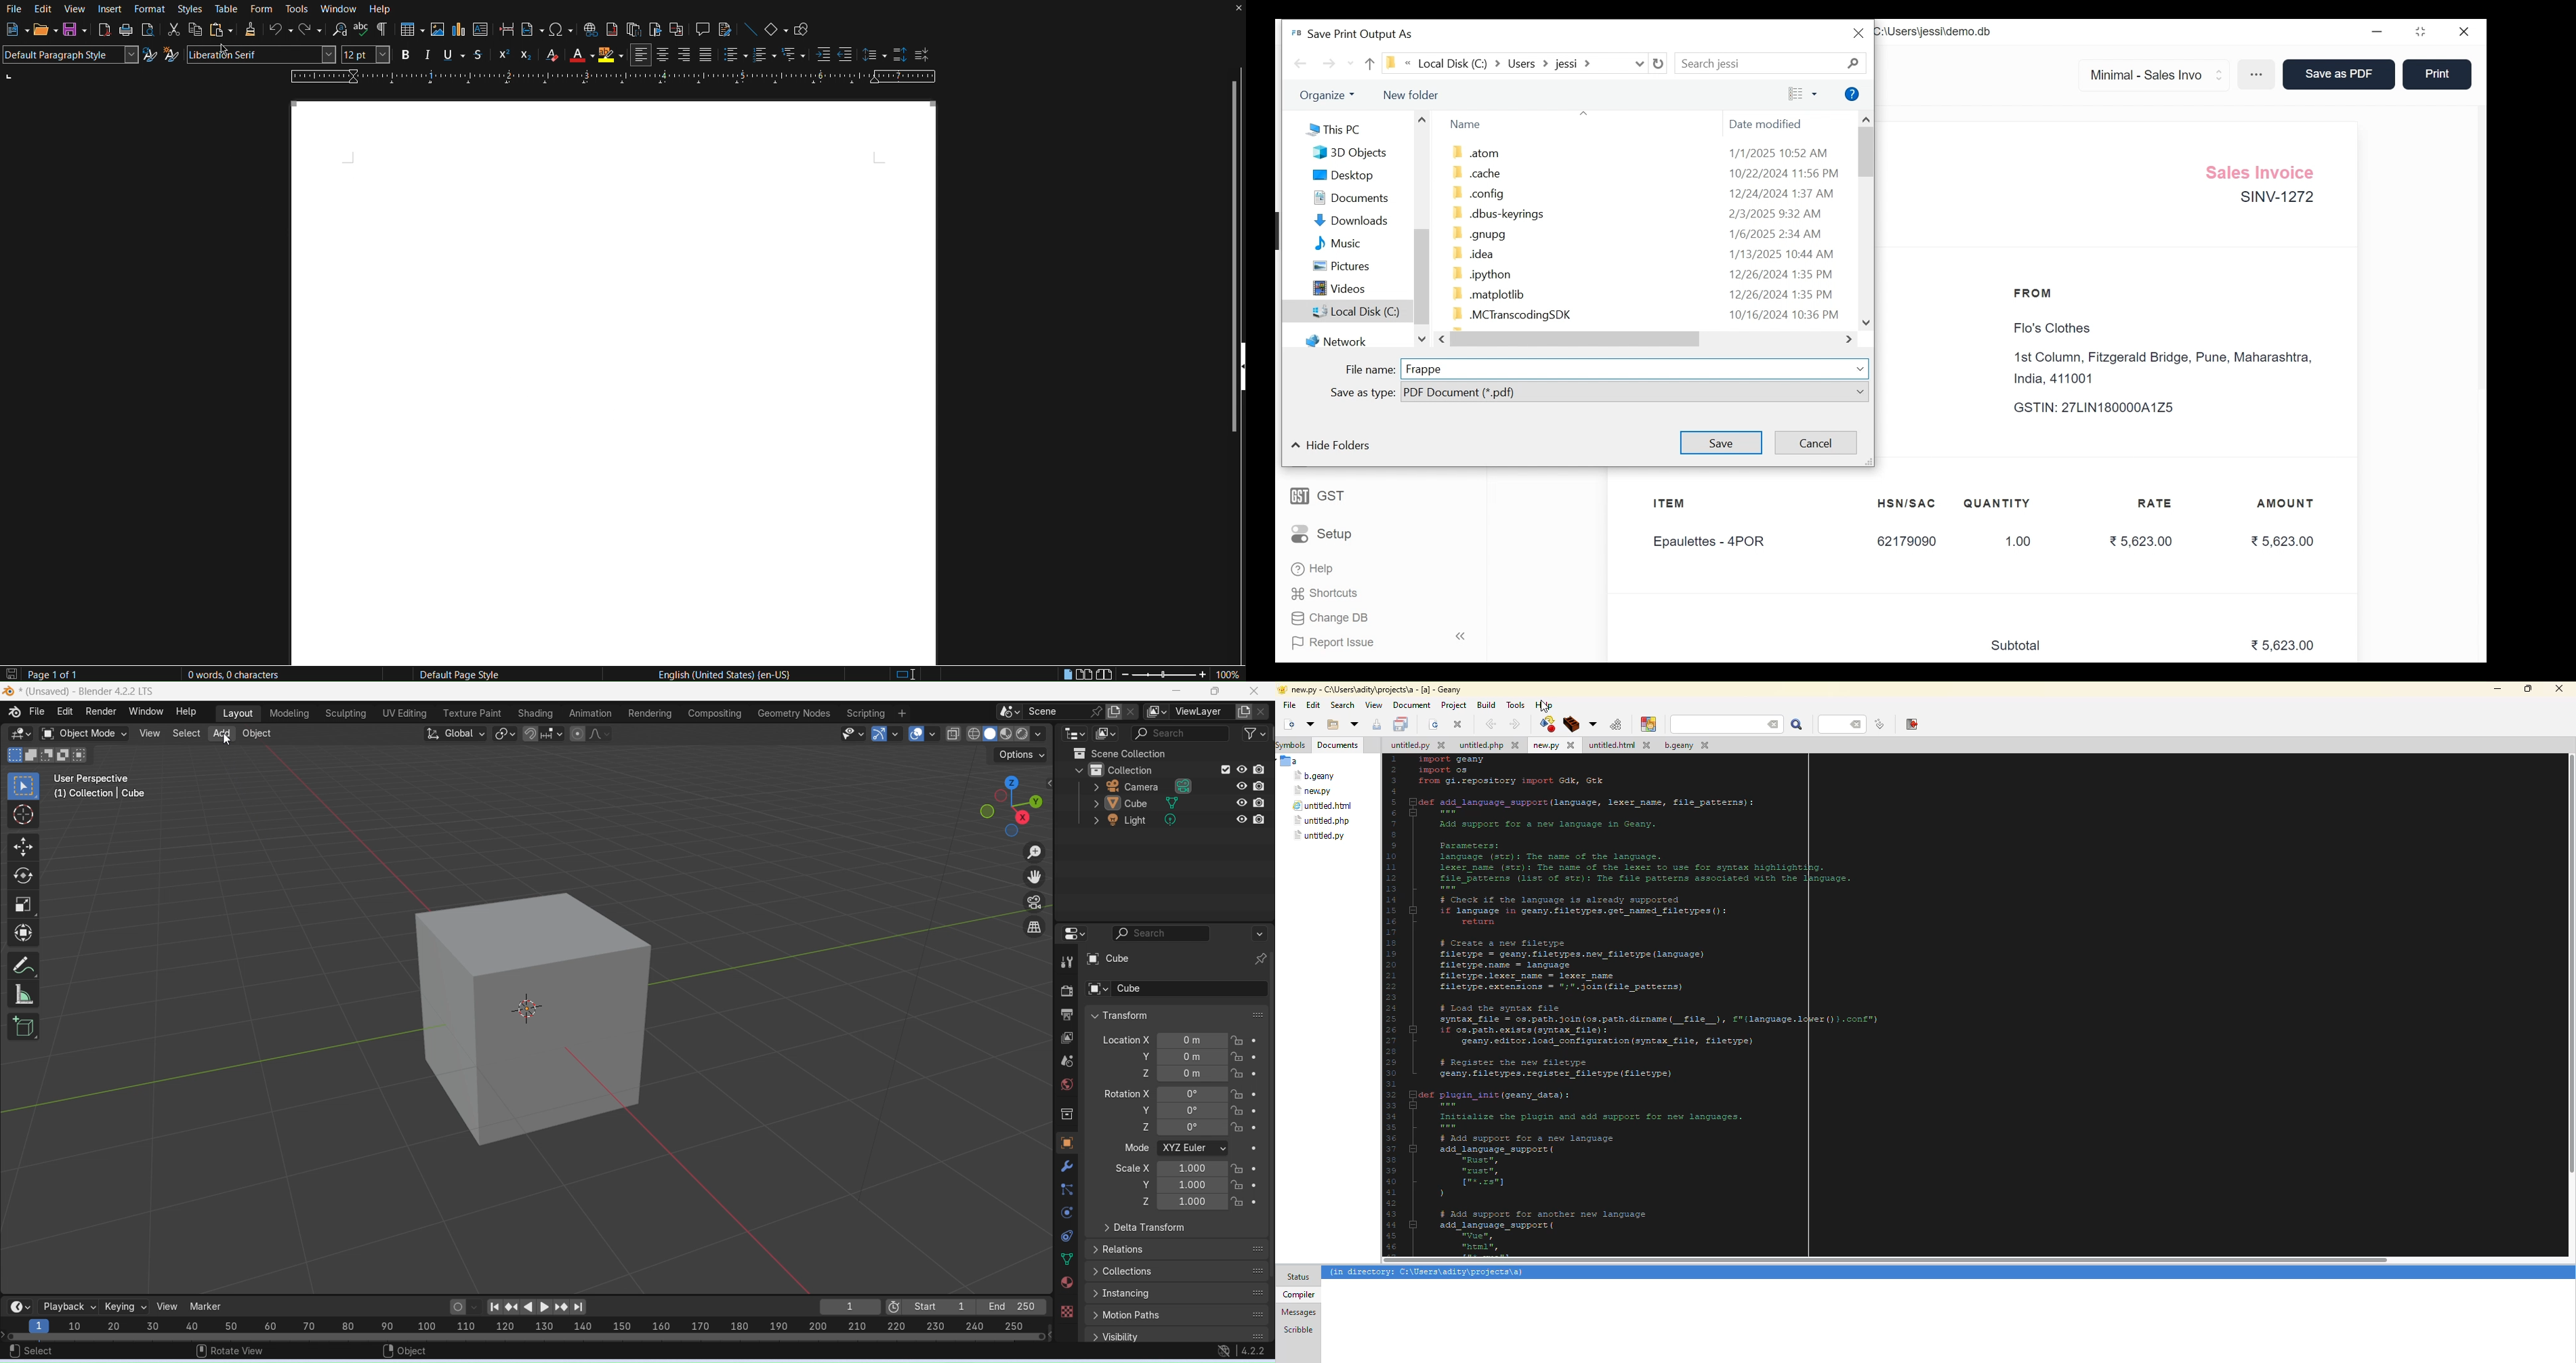  What do you see at coordinates (1618, 746) in the screenshot?
I see `file` at bounding box center [1618, 746].